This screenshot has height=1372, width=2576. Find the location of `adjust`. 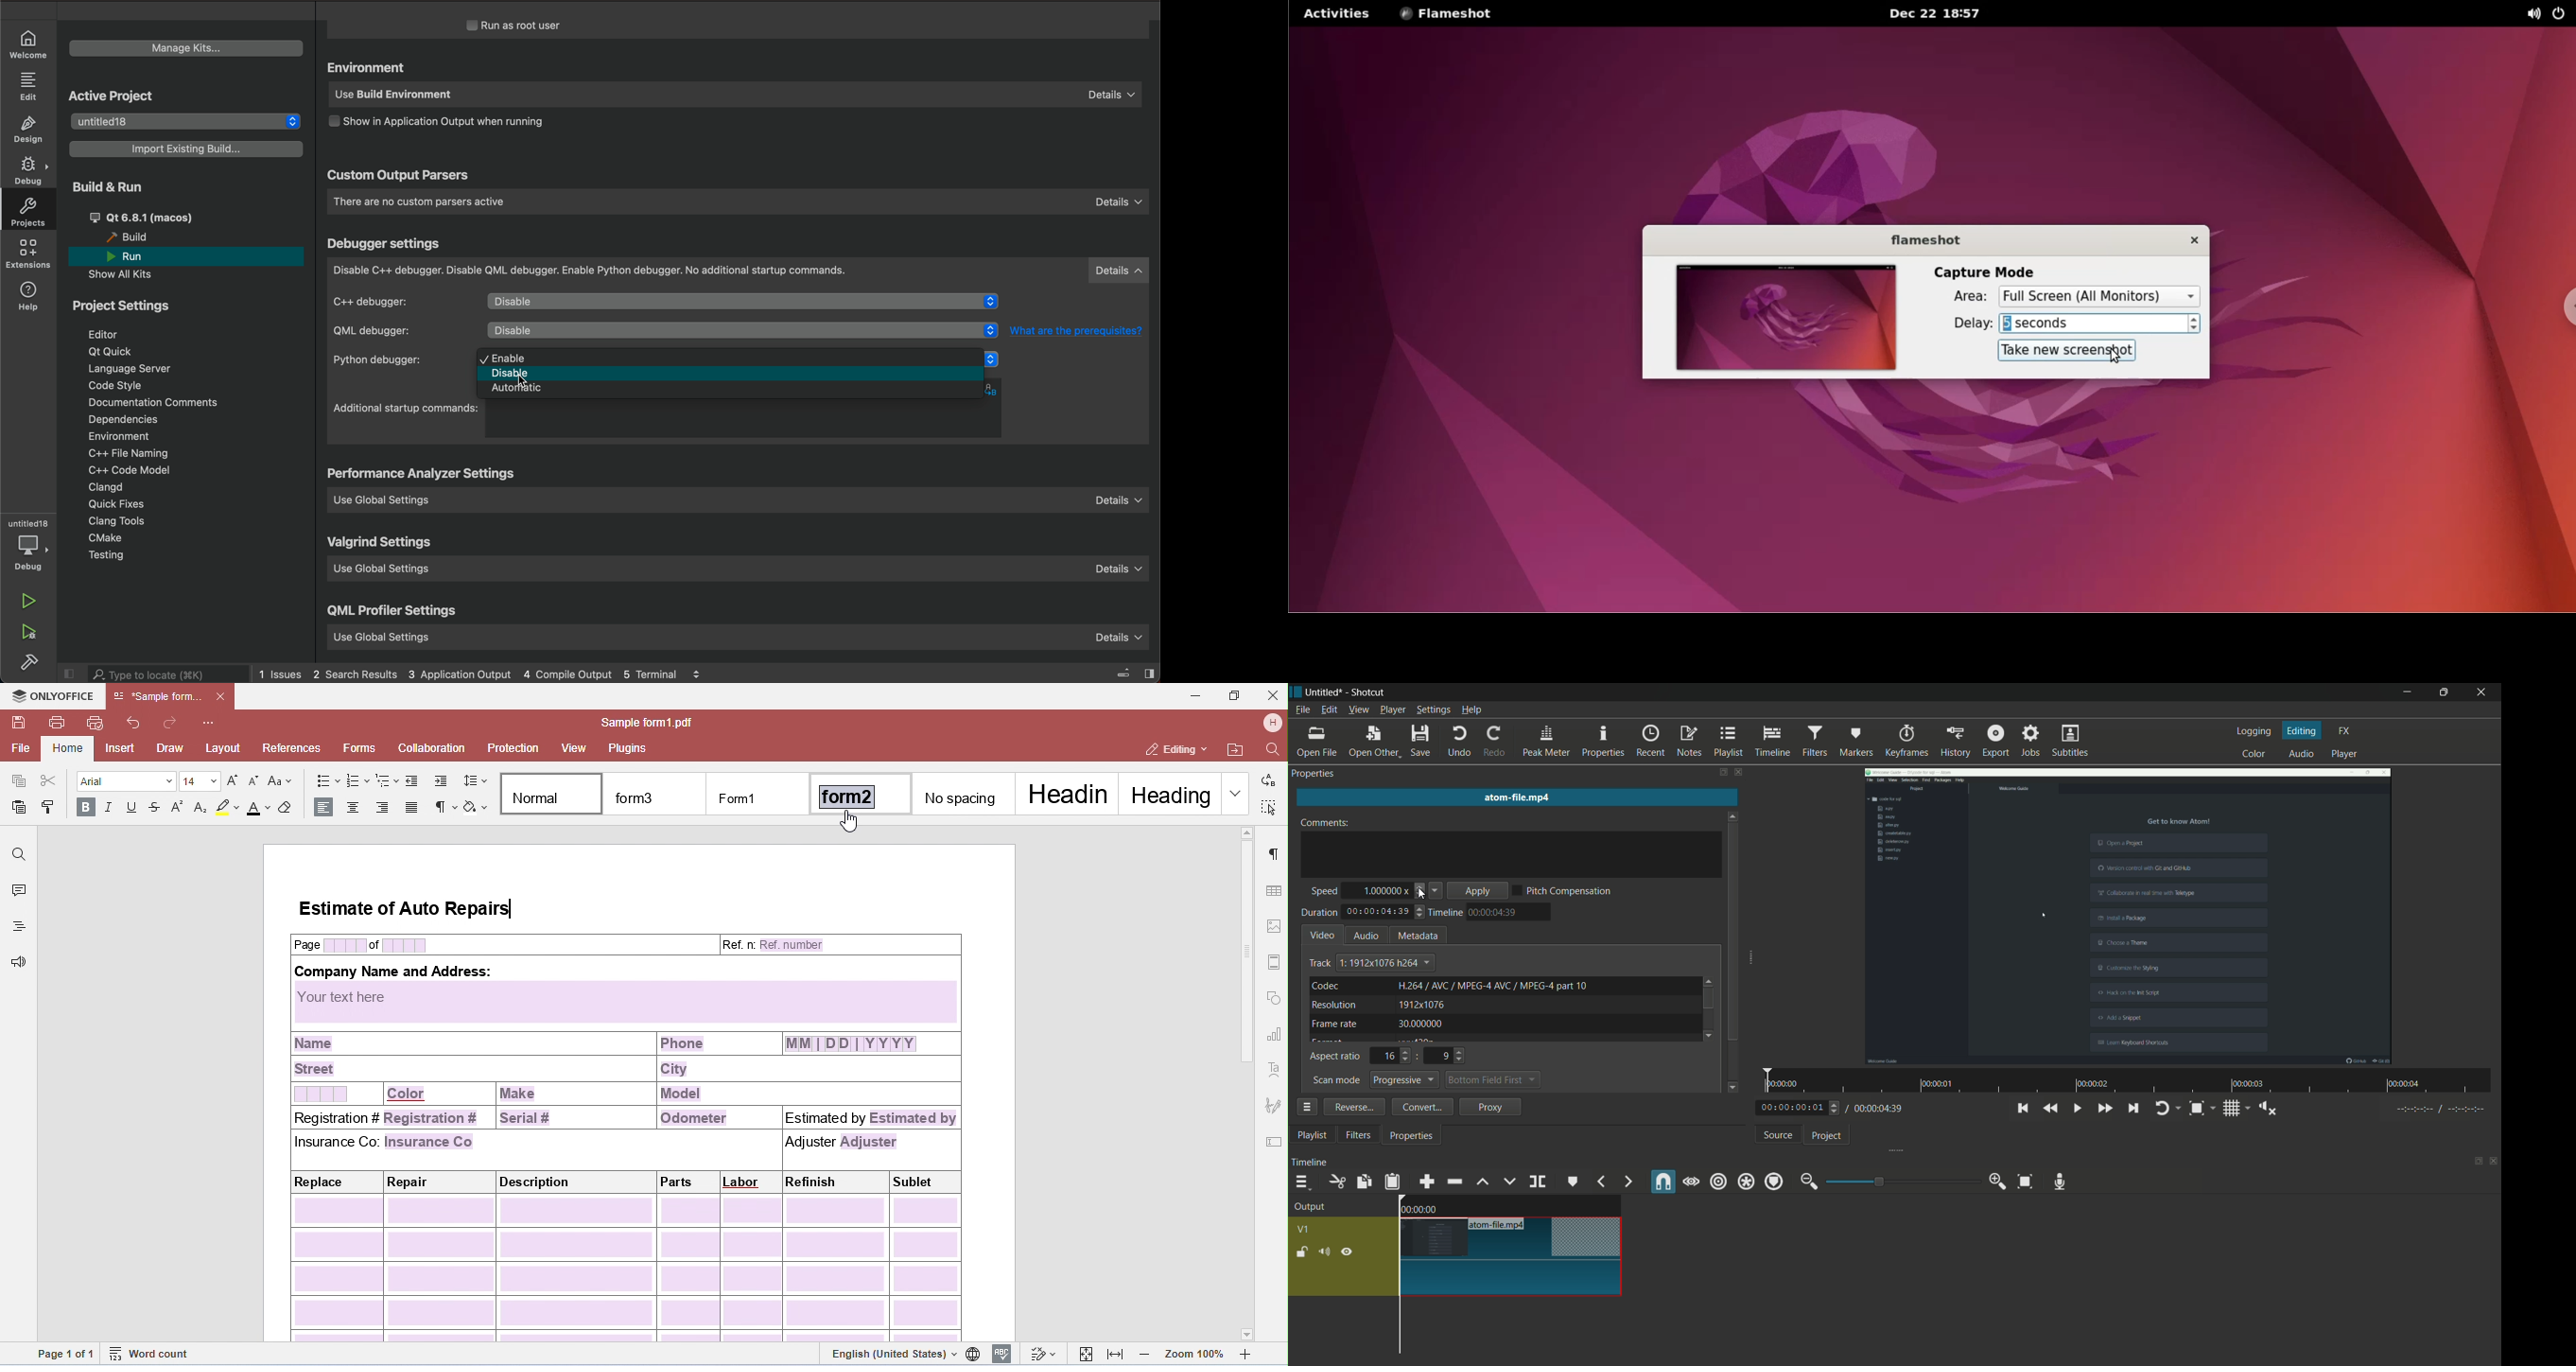

adjust is located at coordinates (1419, 891).